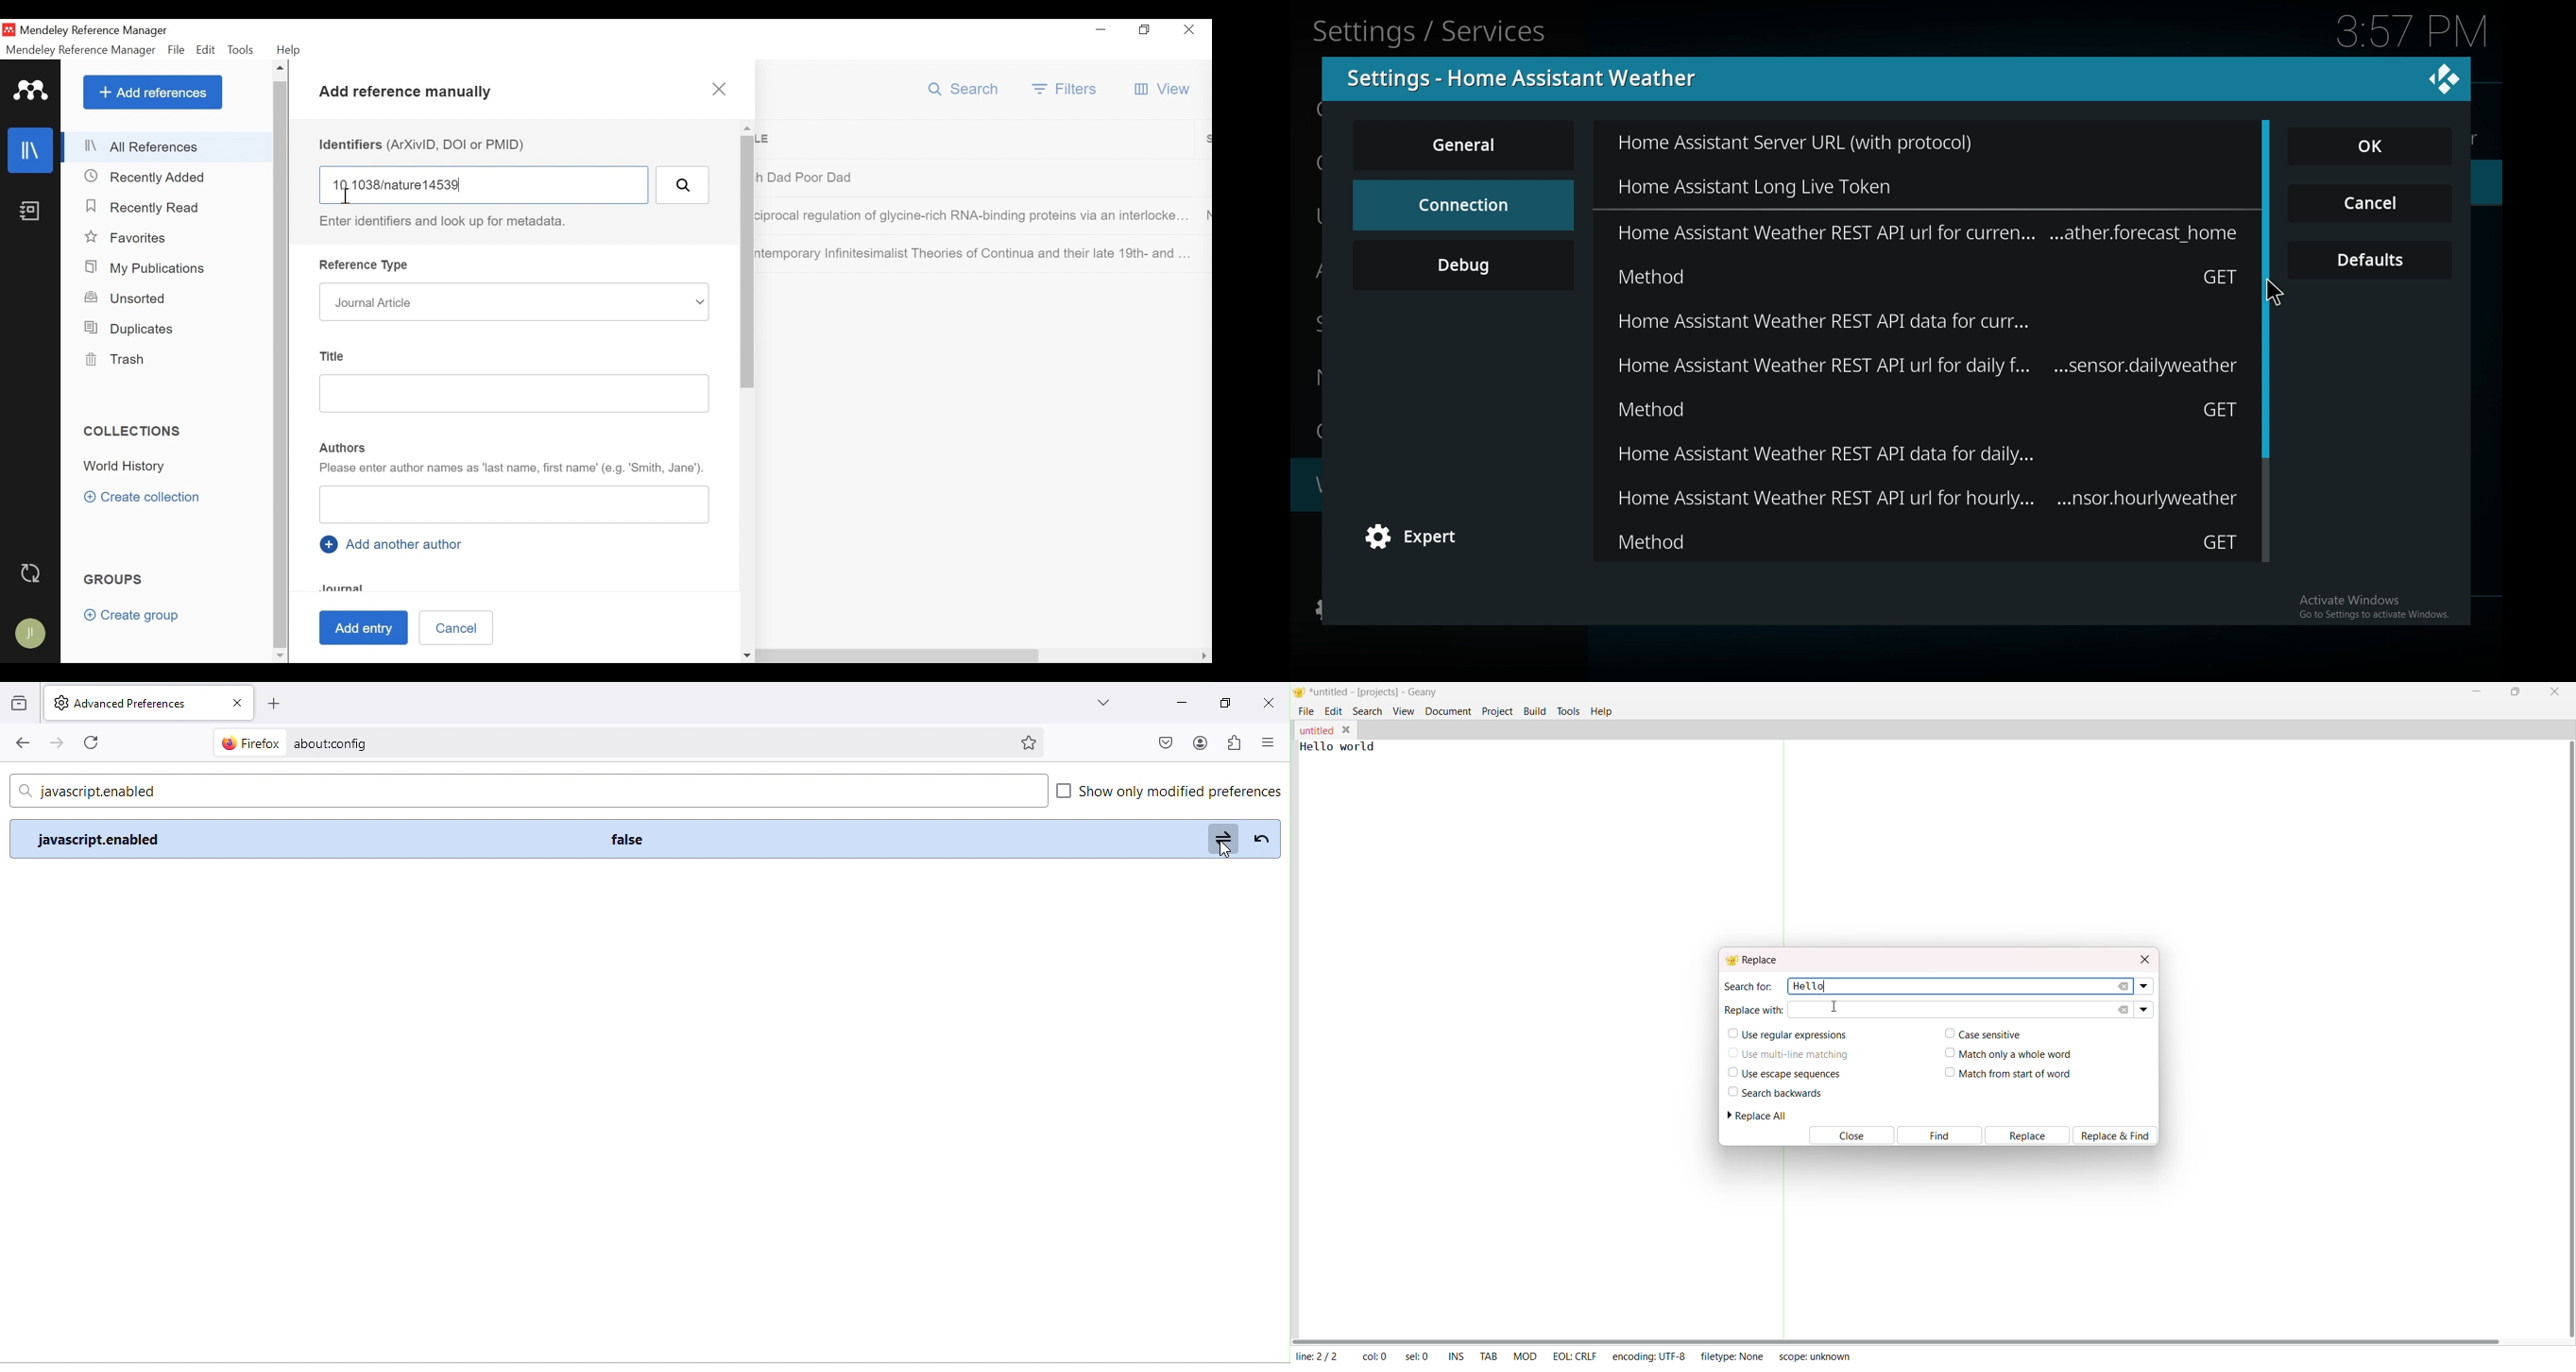  Describe the element at coordinates (30, 633) in the screenshot. I see `Avatar` at that location.